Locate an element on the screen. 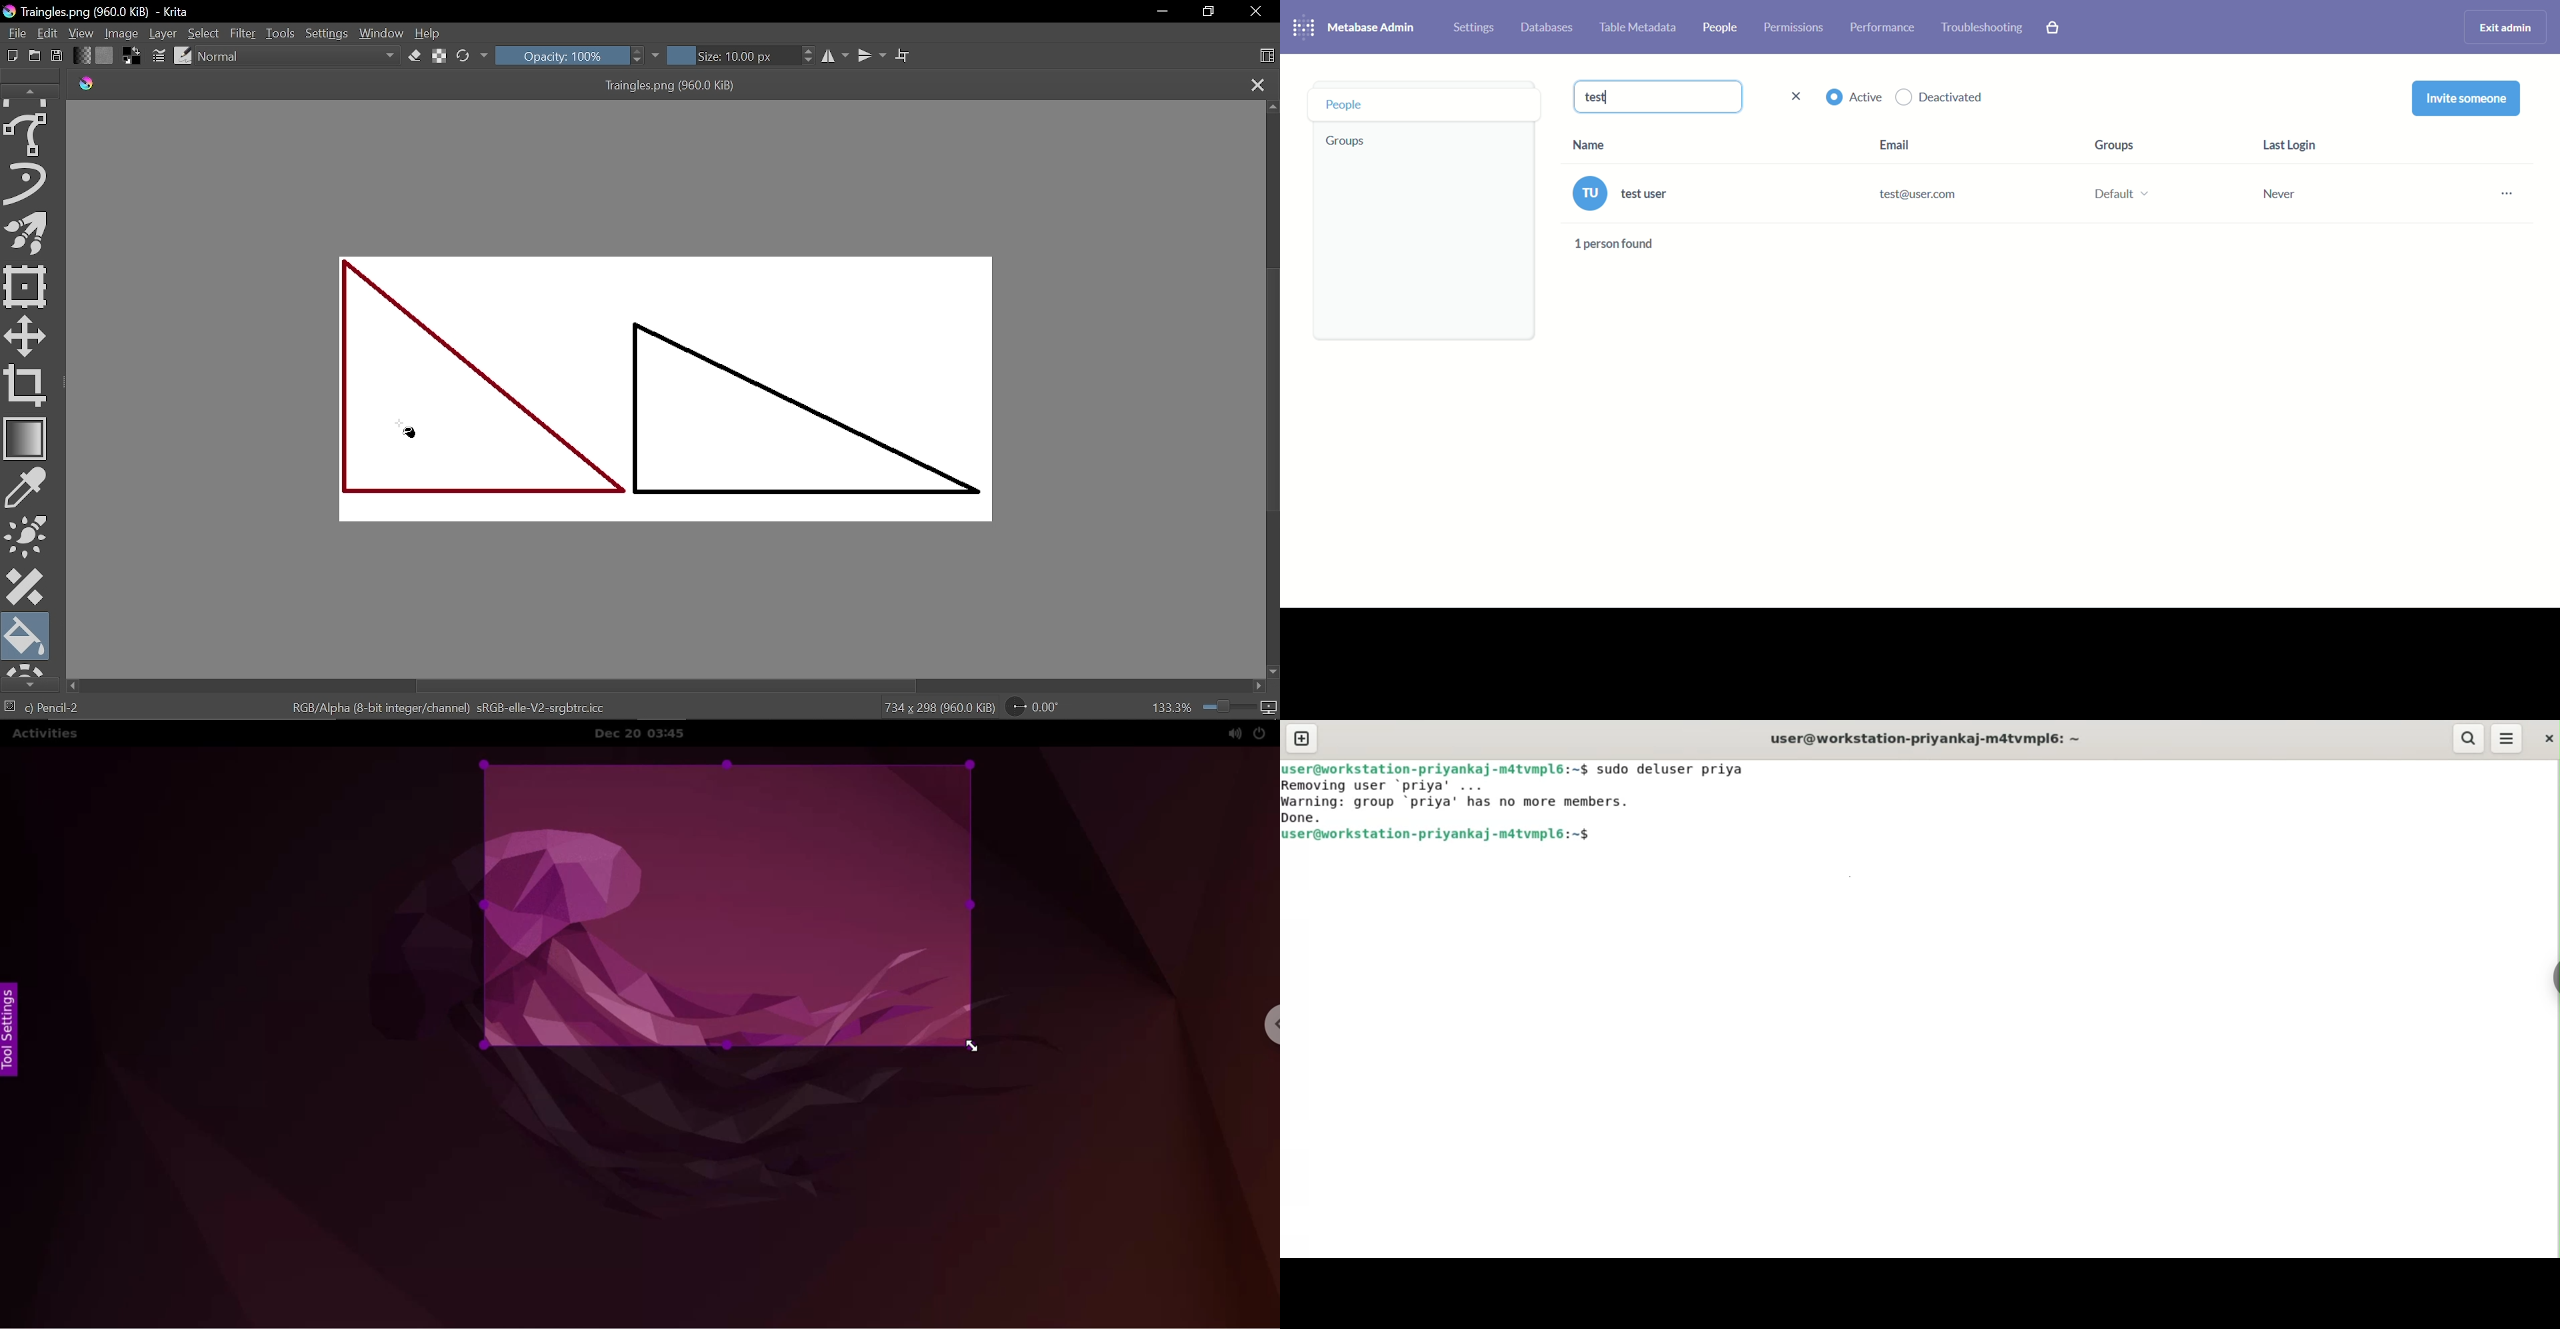  Horizontal mirror tool is located at coordinates (837, 57).